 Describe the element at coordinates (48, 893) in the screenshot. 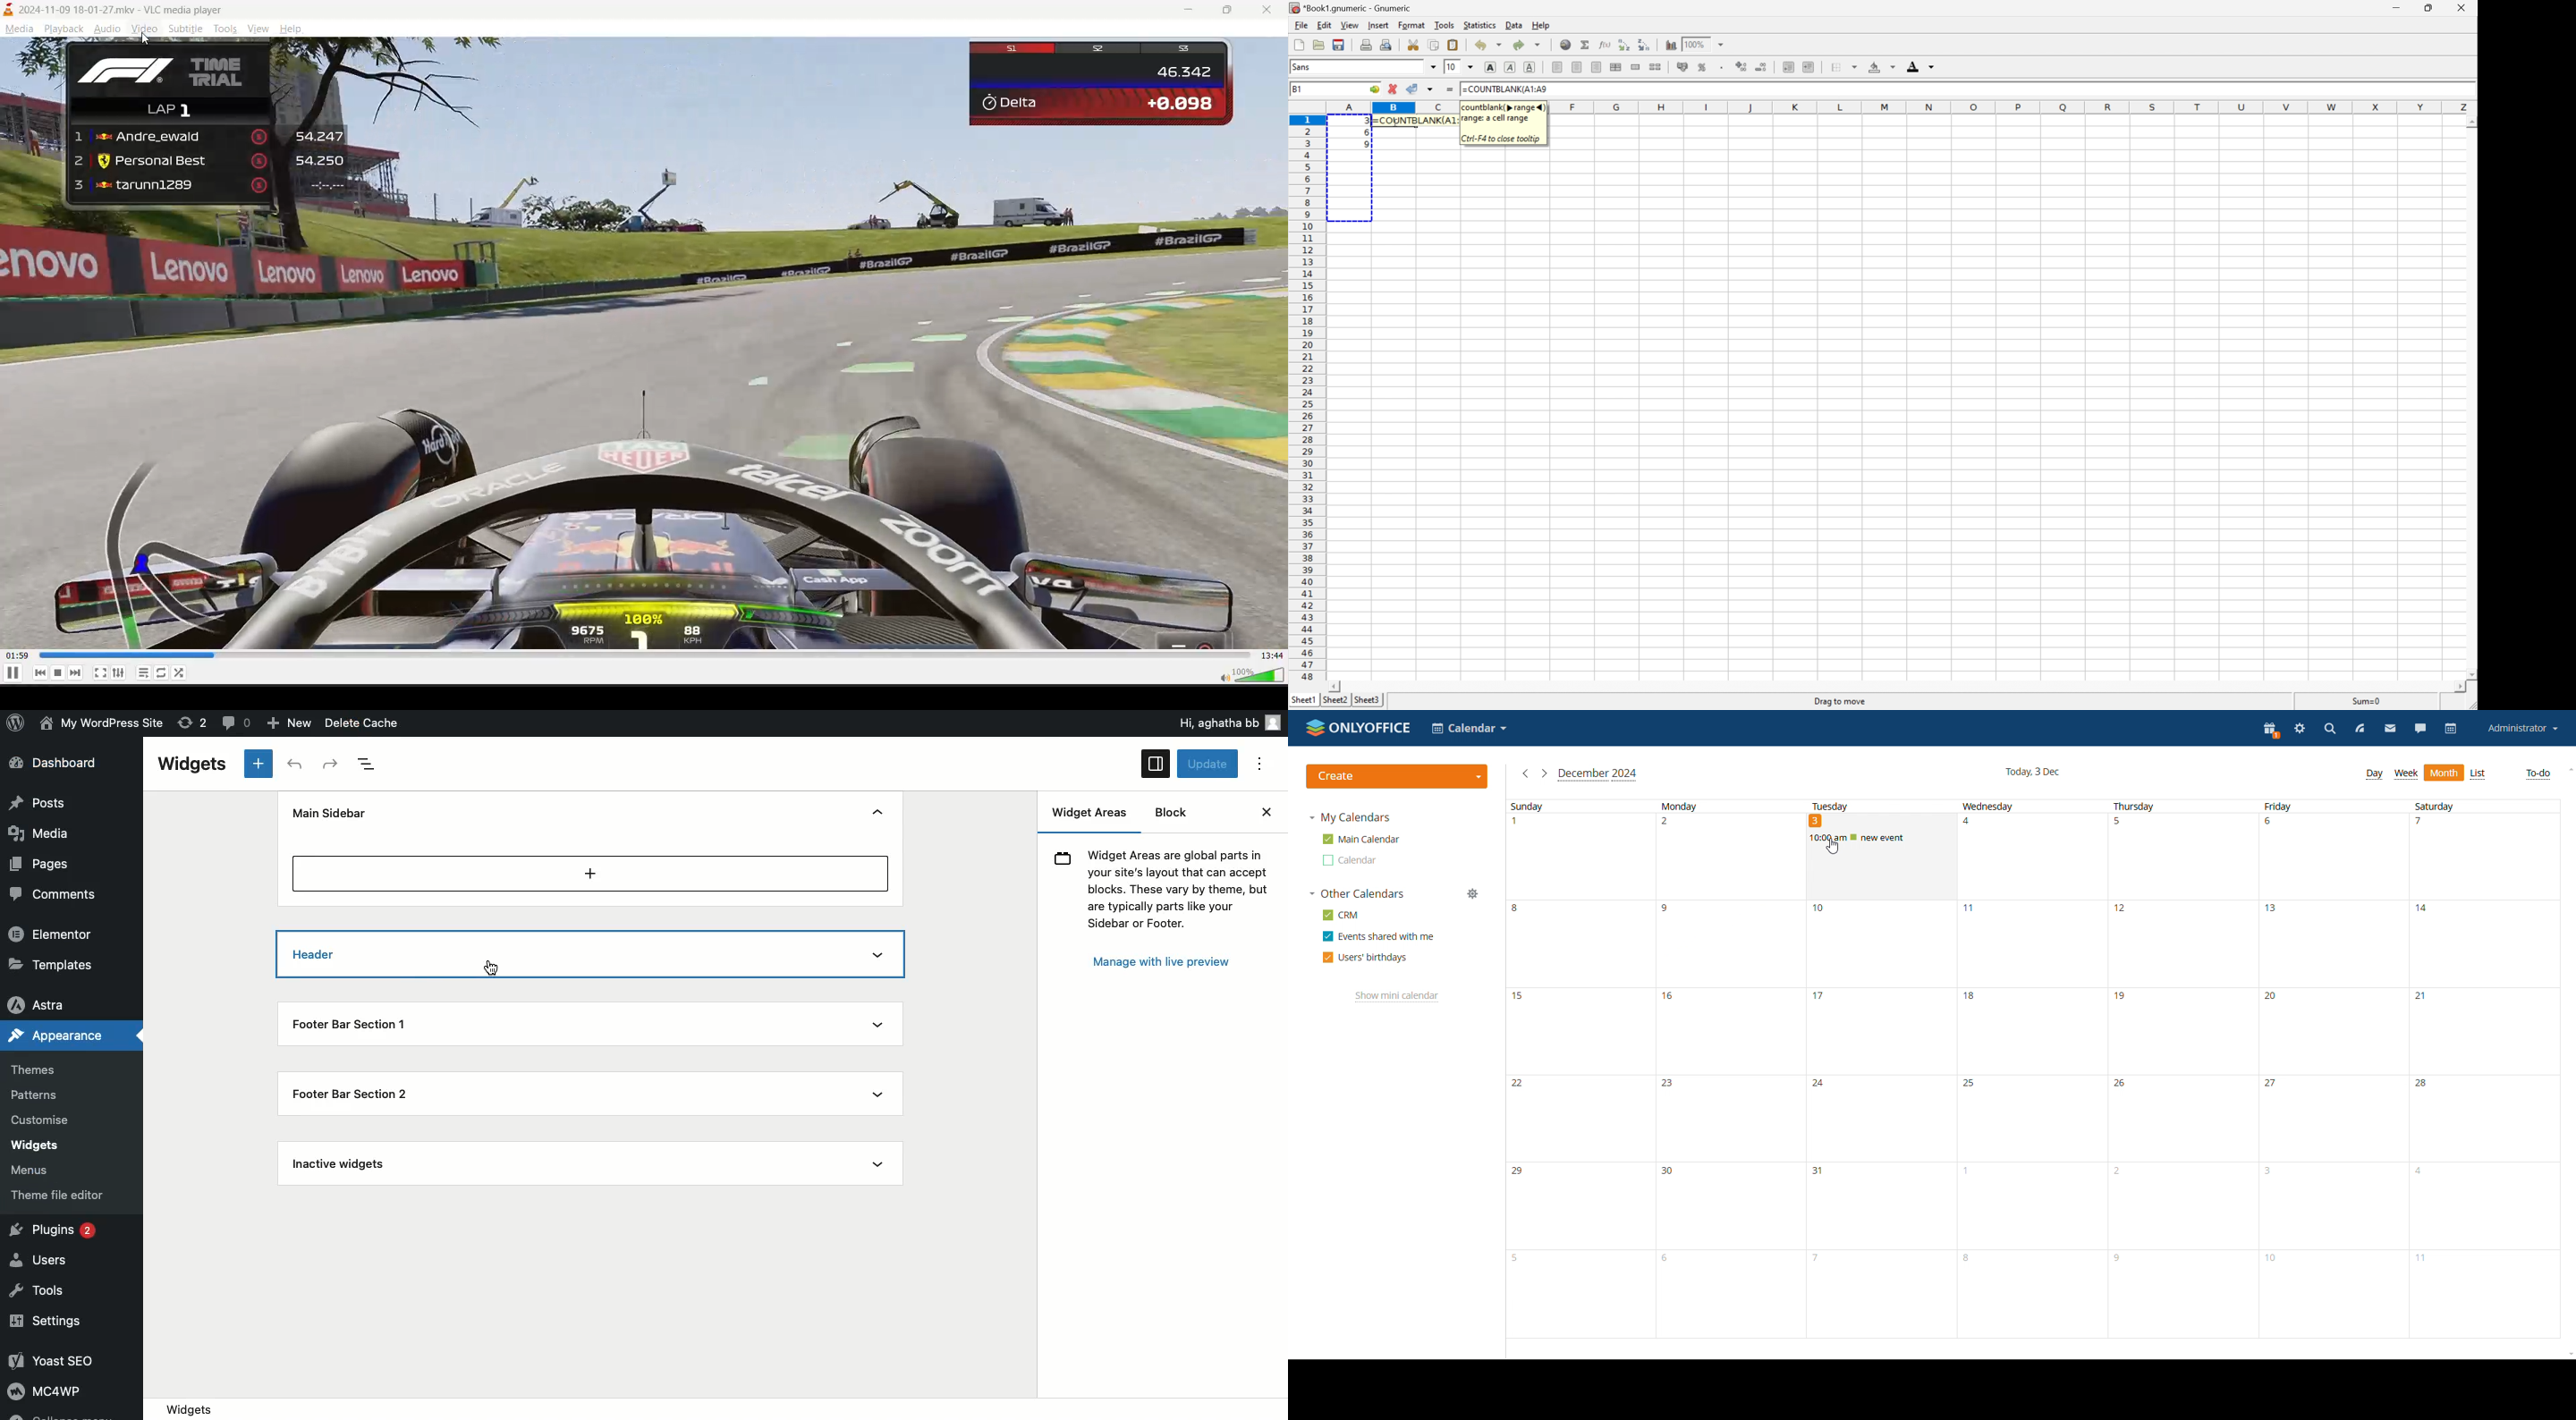

I see `Comments` at that location.